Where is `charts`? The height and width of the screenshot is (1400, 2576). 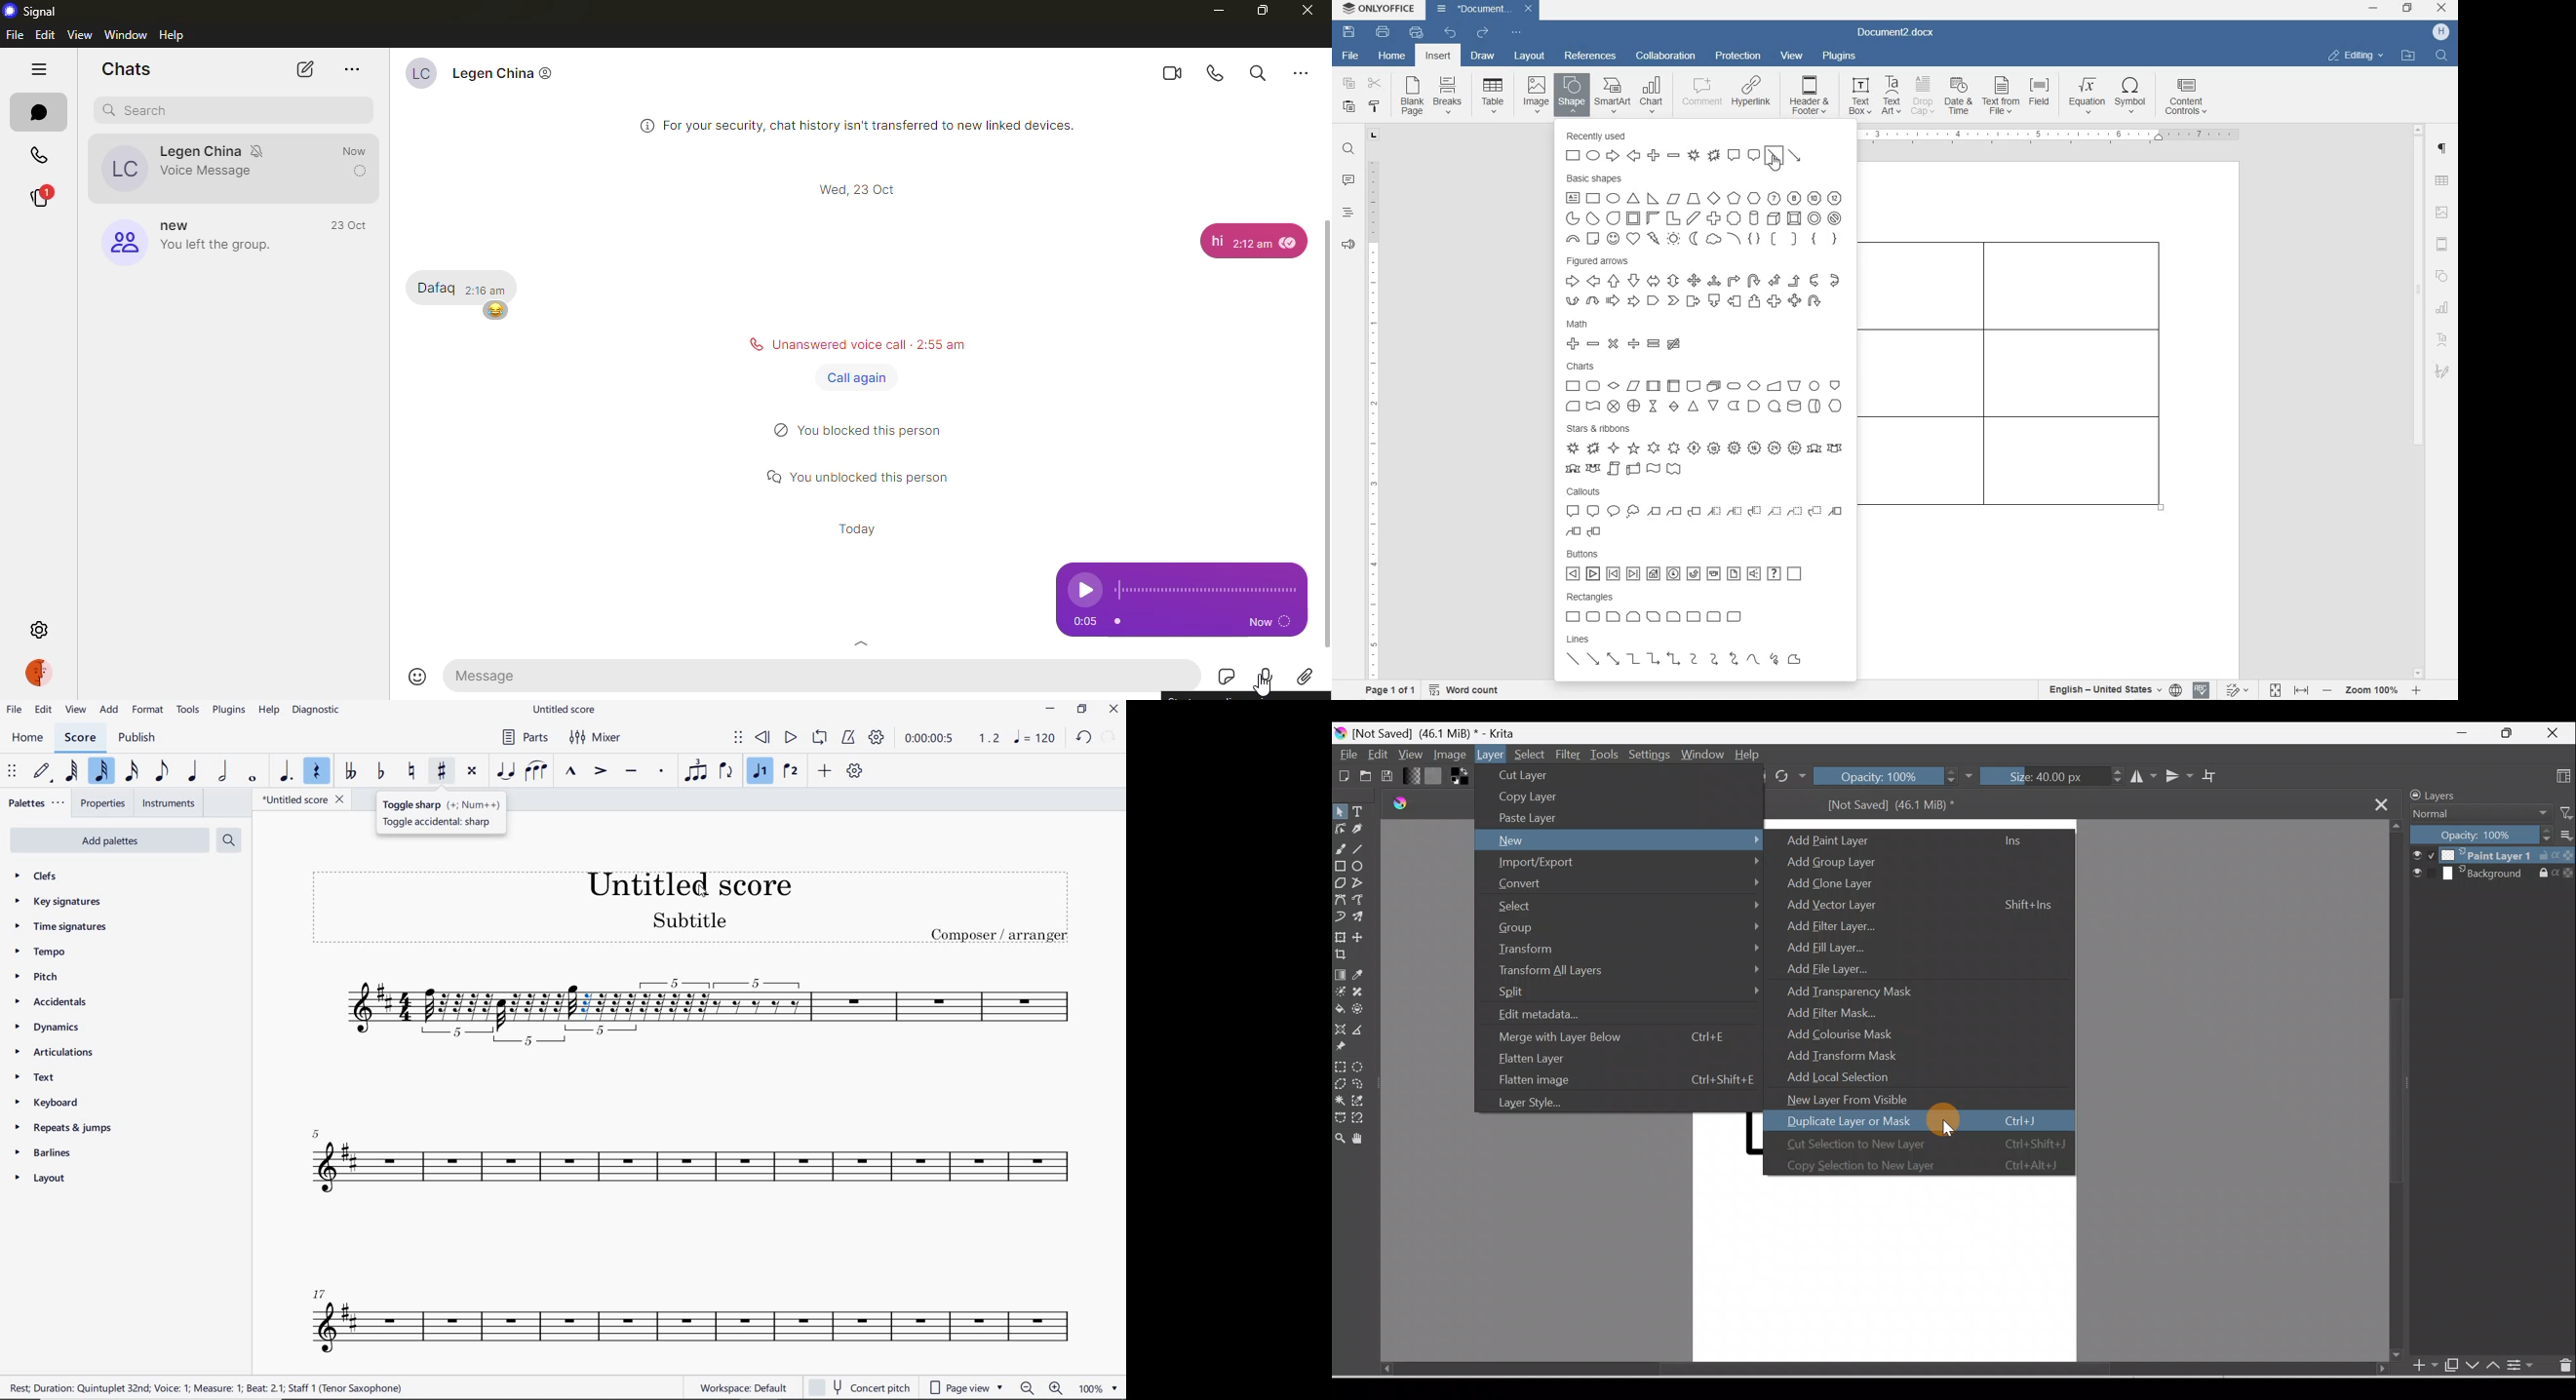 charts is located at coordinates (1707, 387).